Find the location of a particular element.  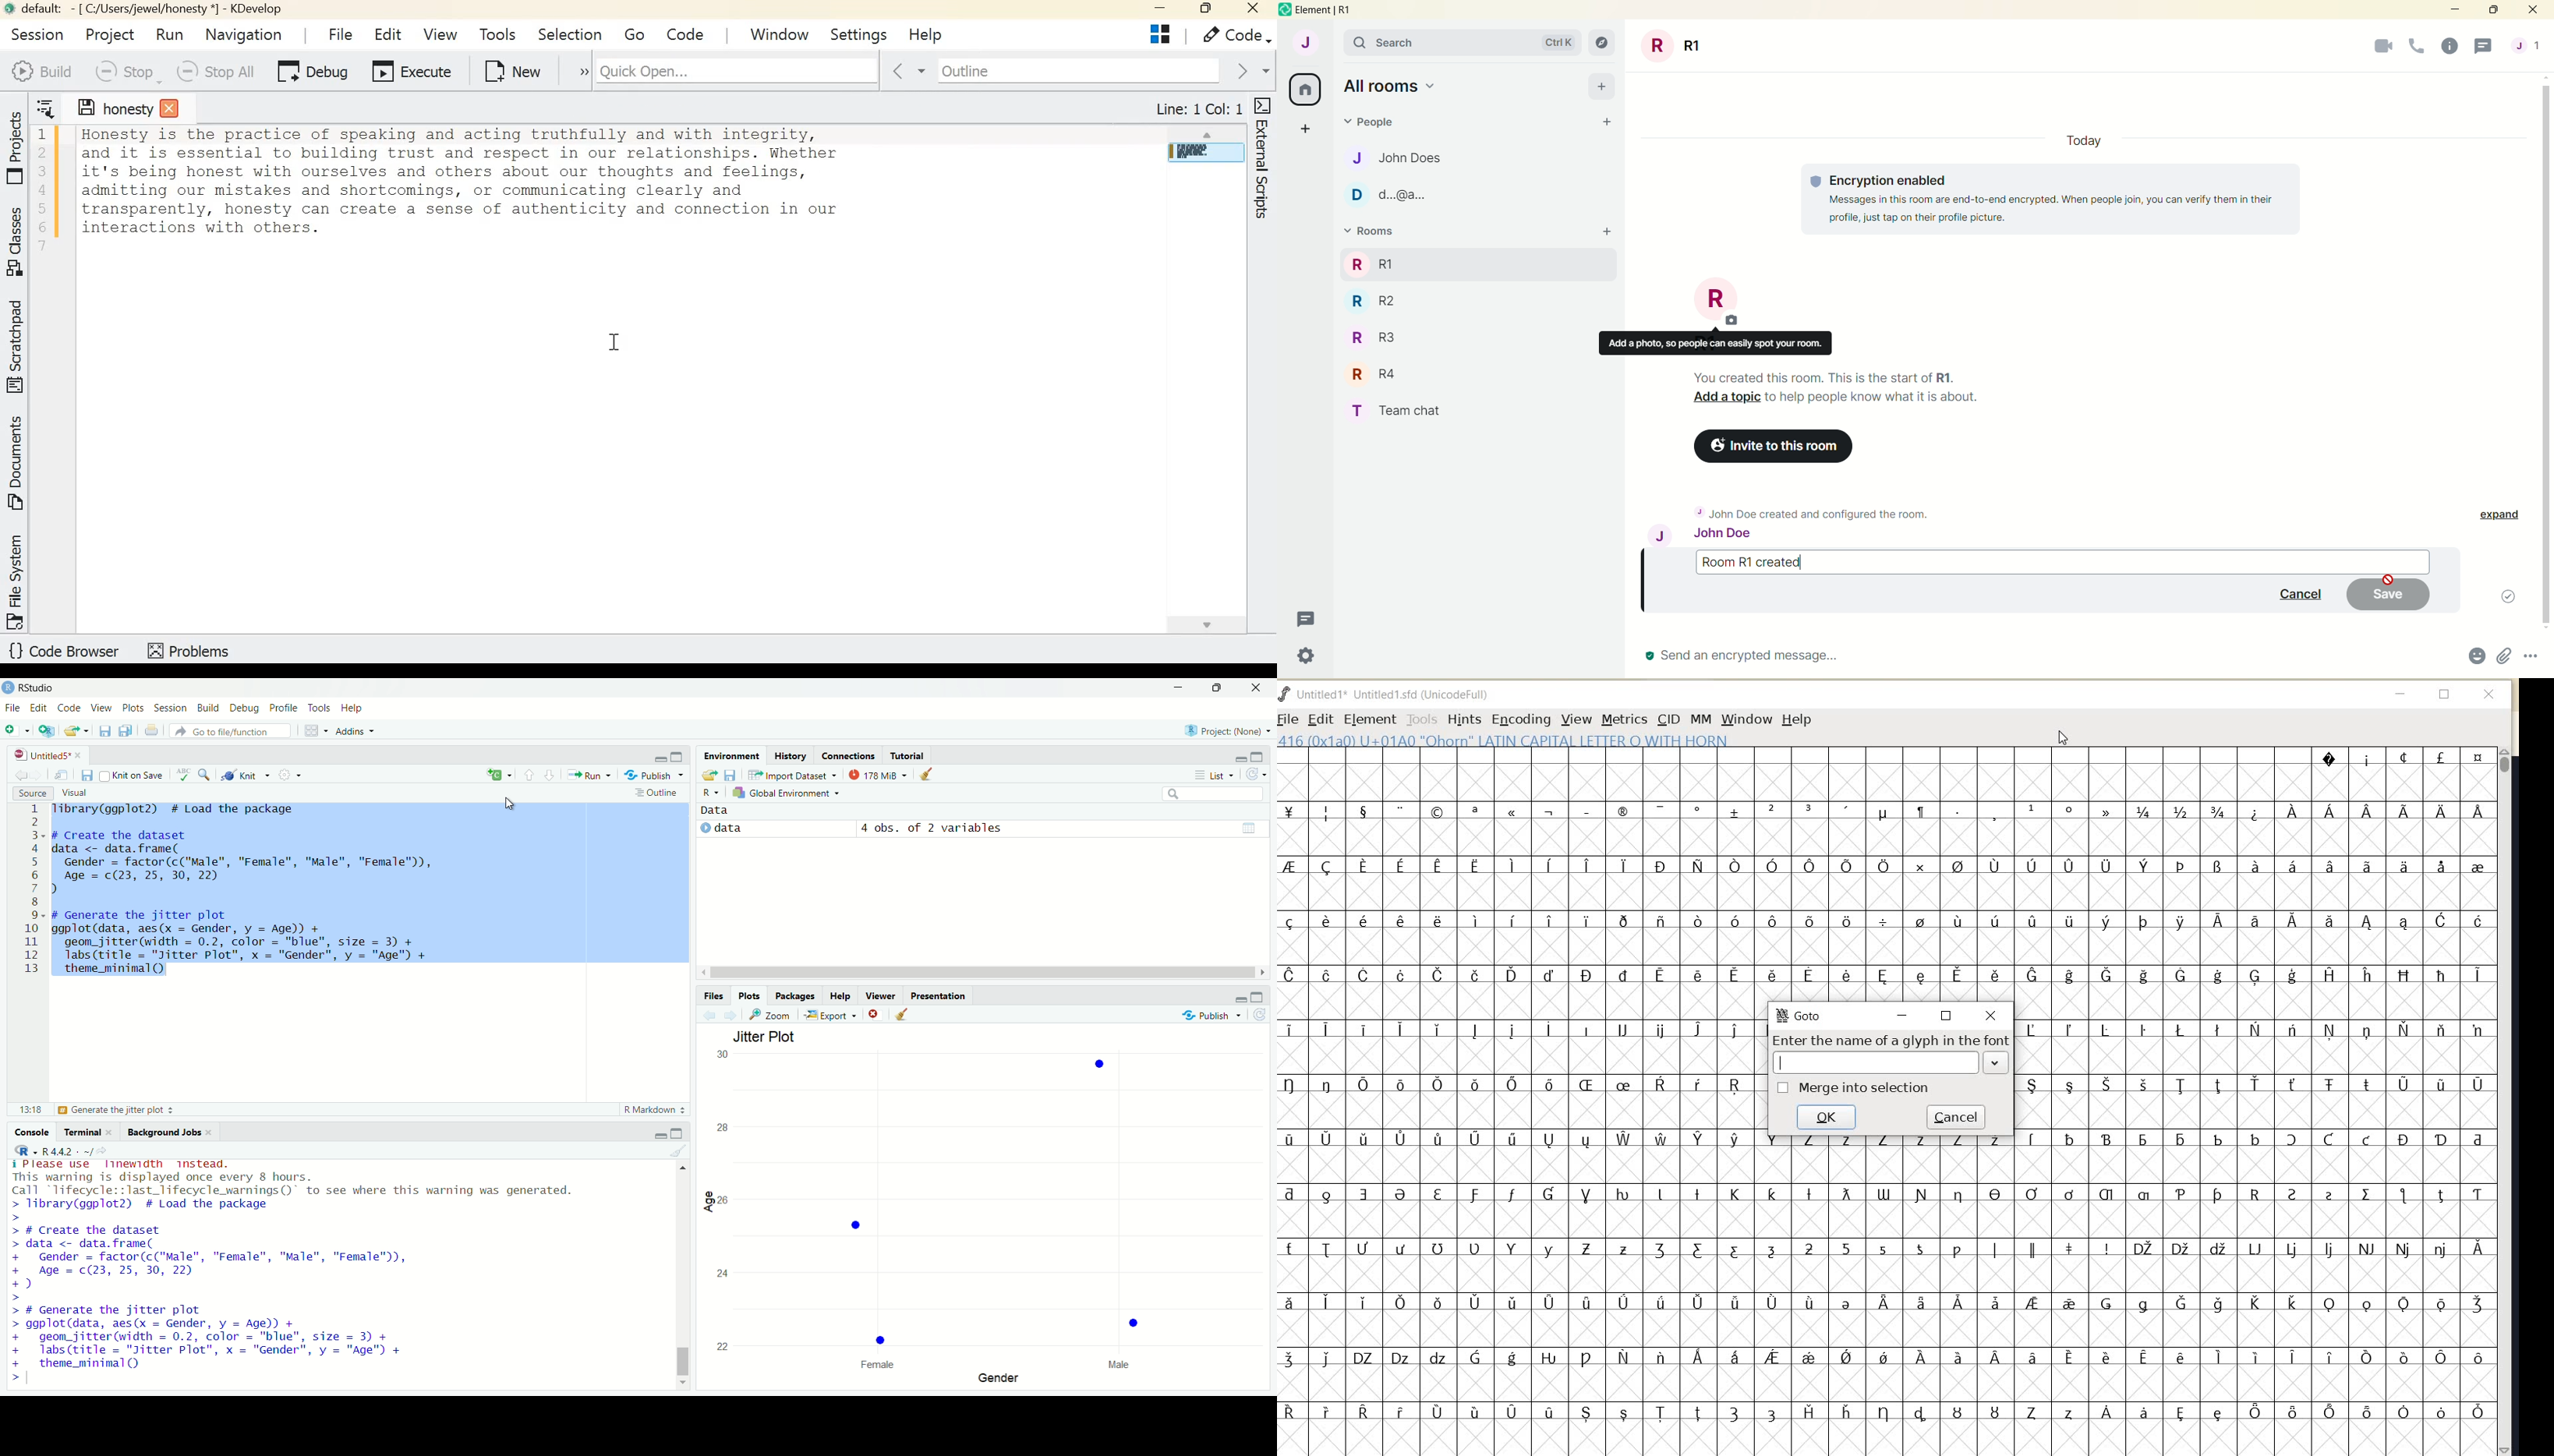

13:18 is located at coordinates (23, 1109).